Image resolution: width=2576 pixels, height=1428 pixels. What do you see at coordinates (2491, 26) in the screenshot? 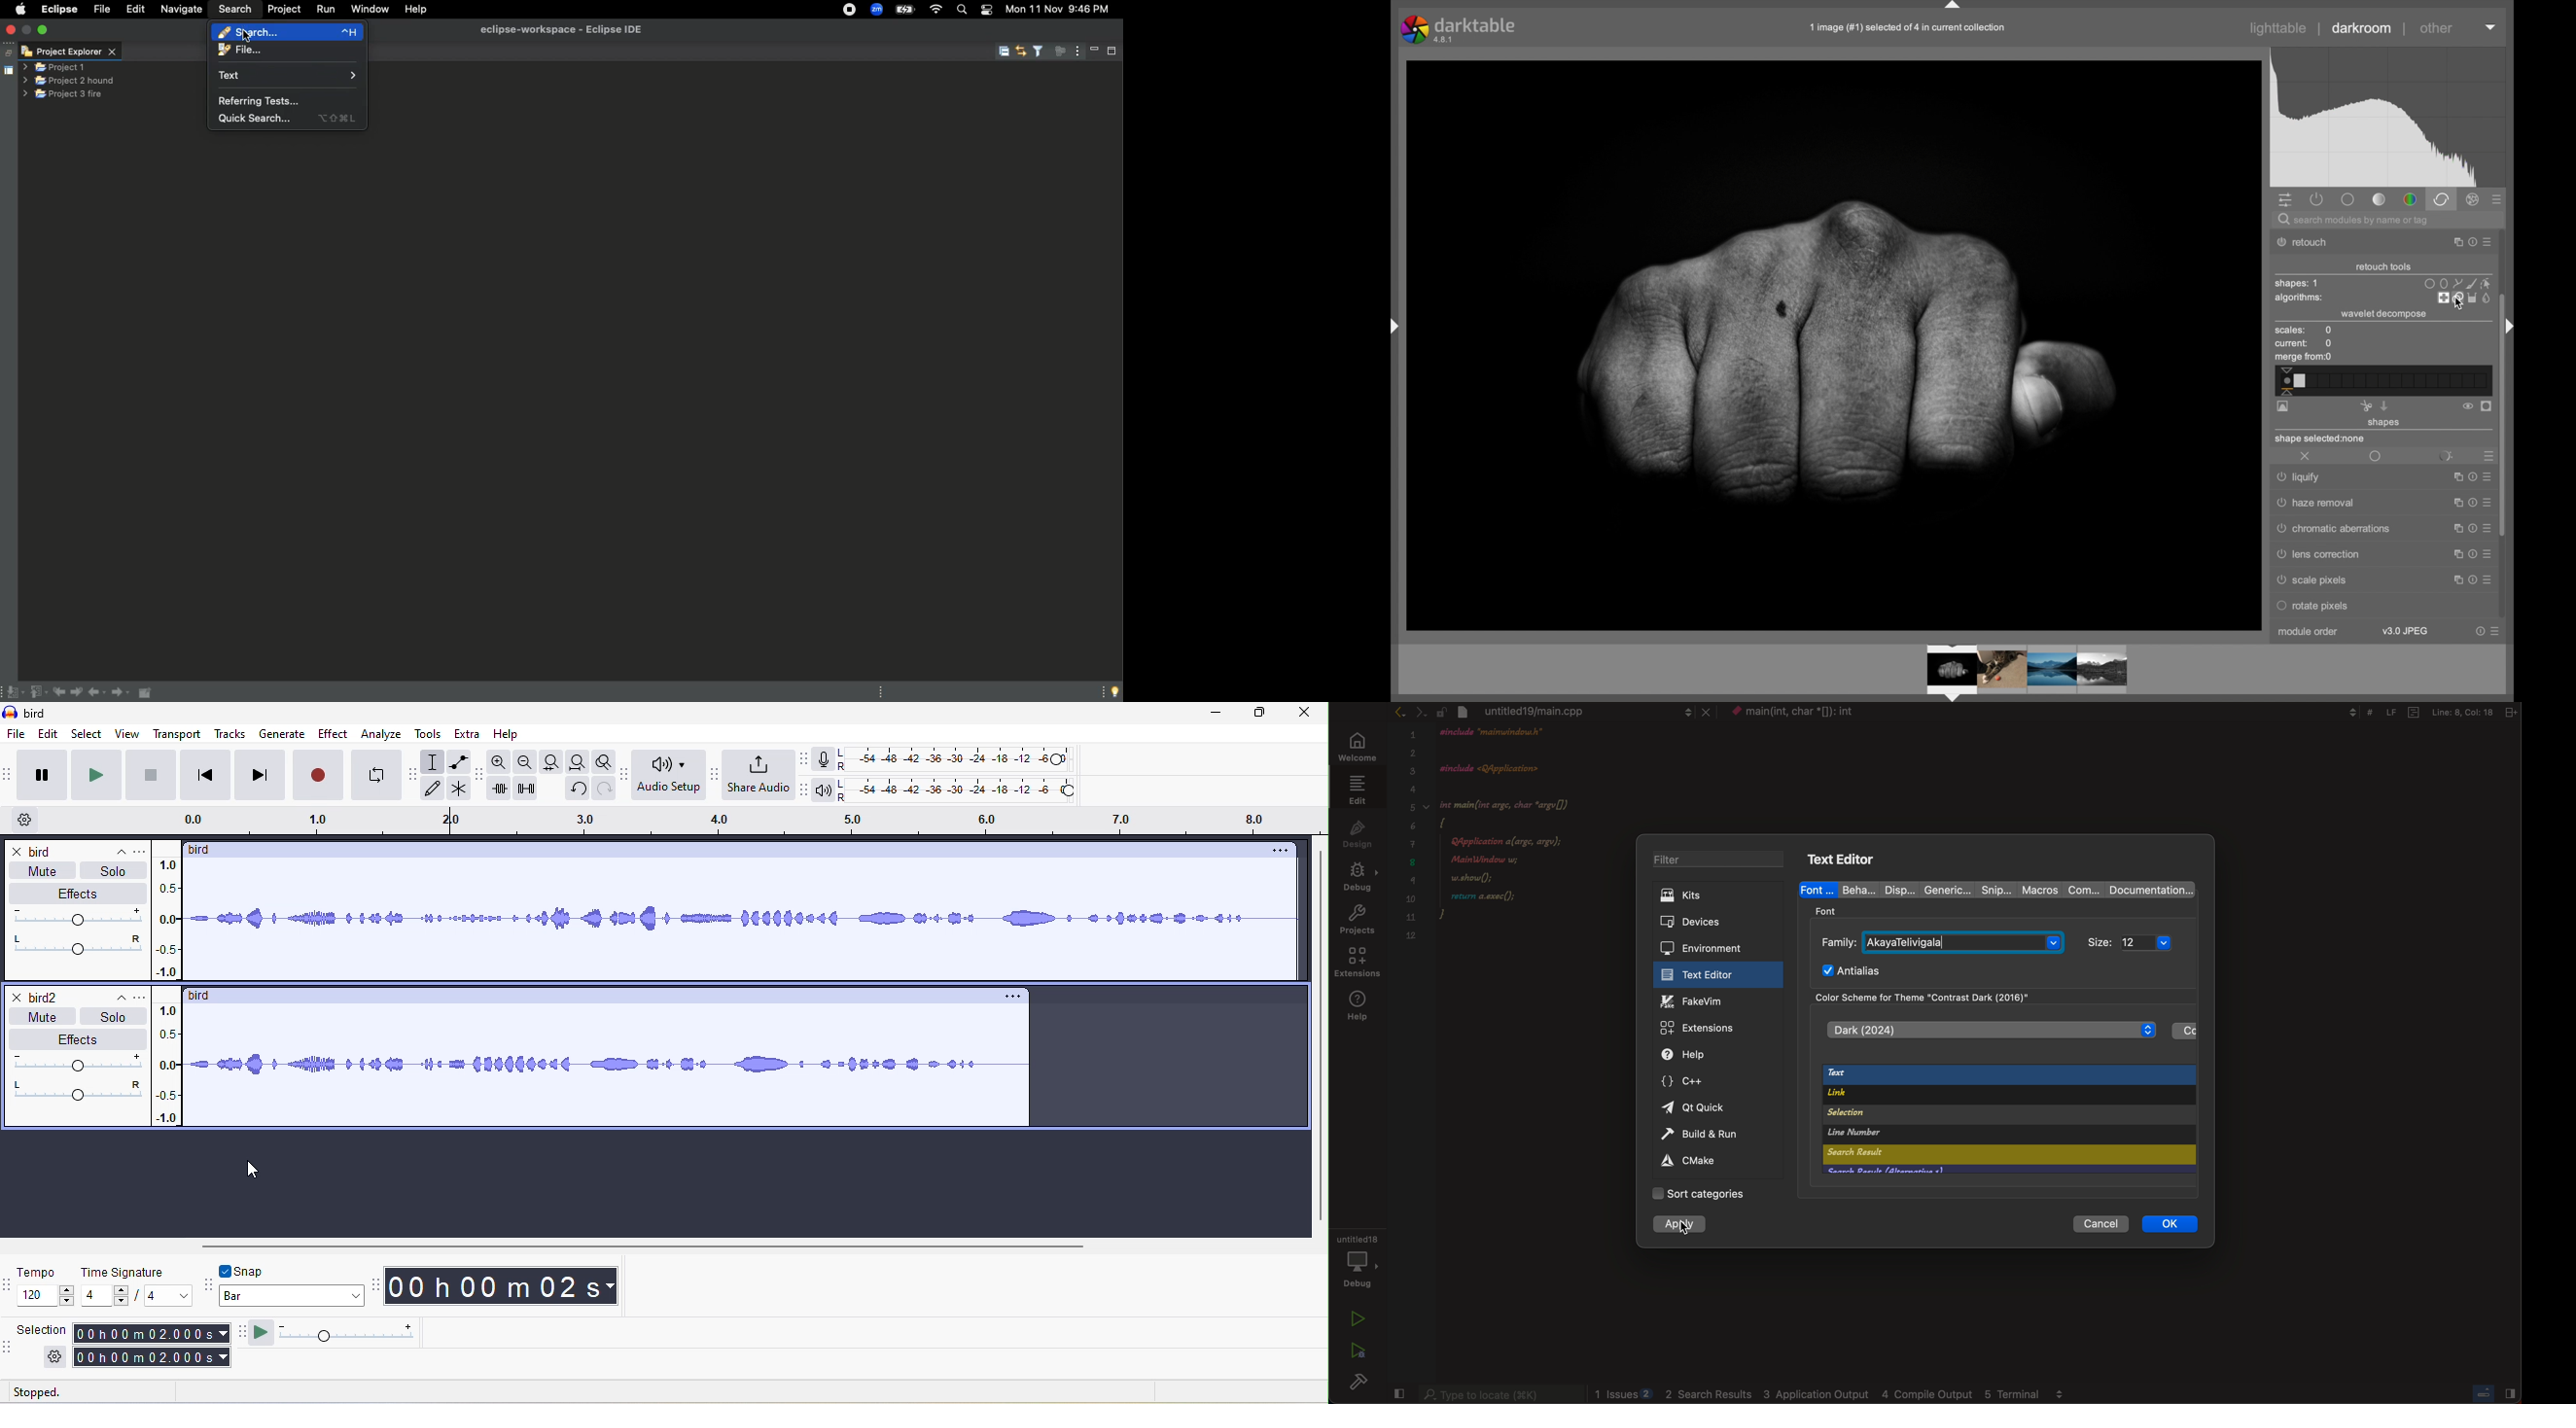
I see `dropdown menu` at bounding box center [2491, 26].